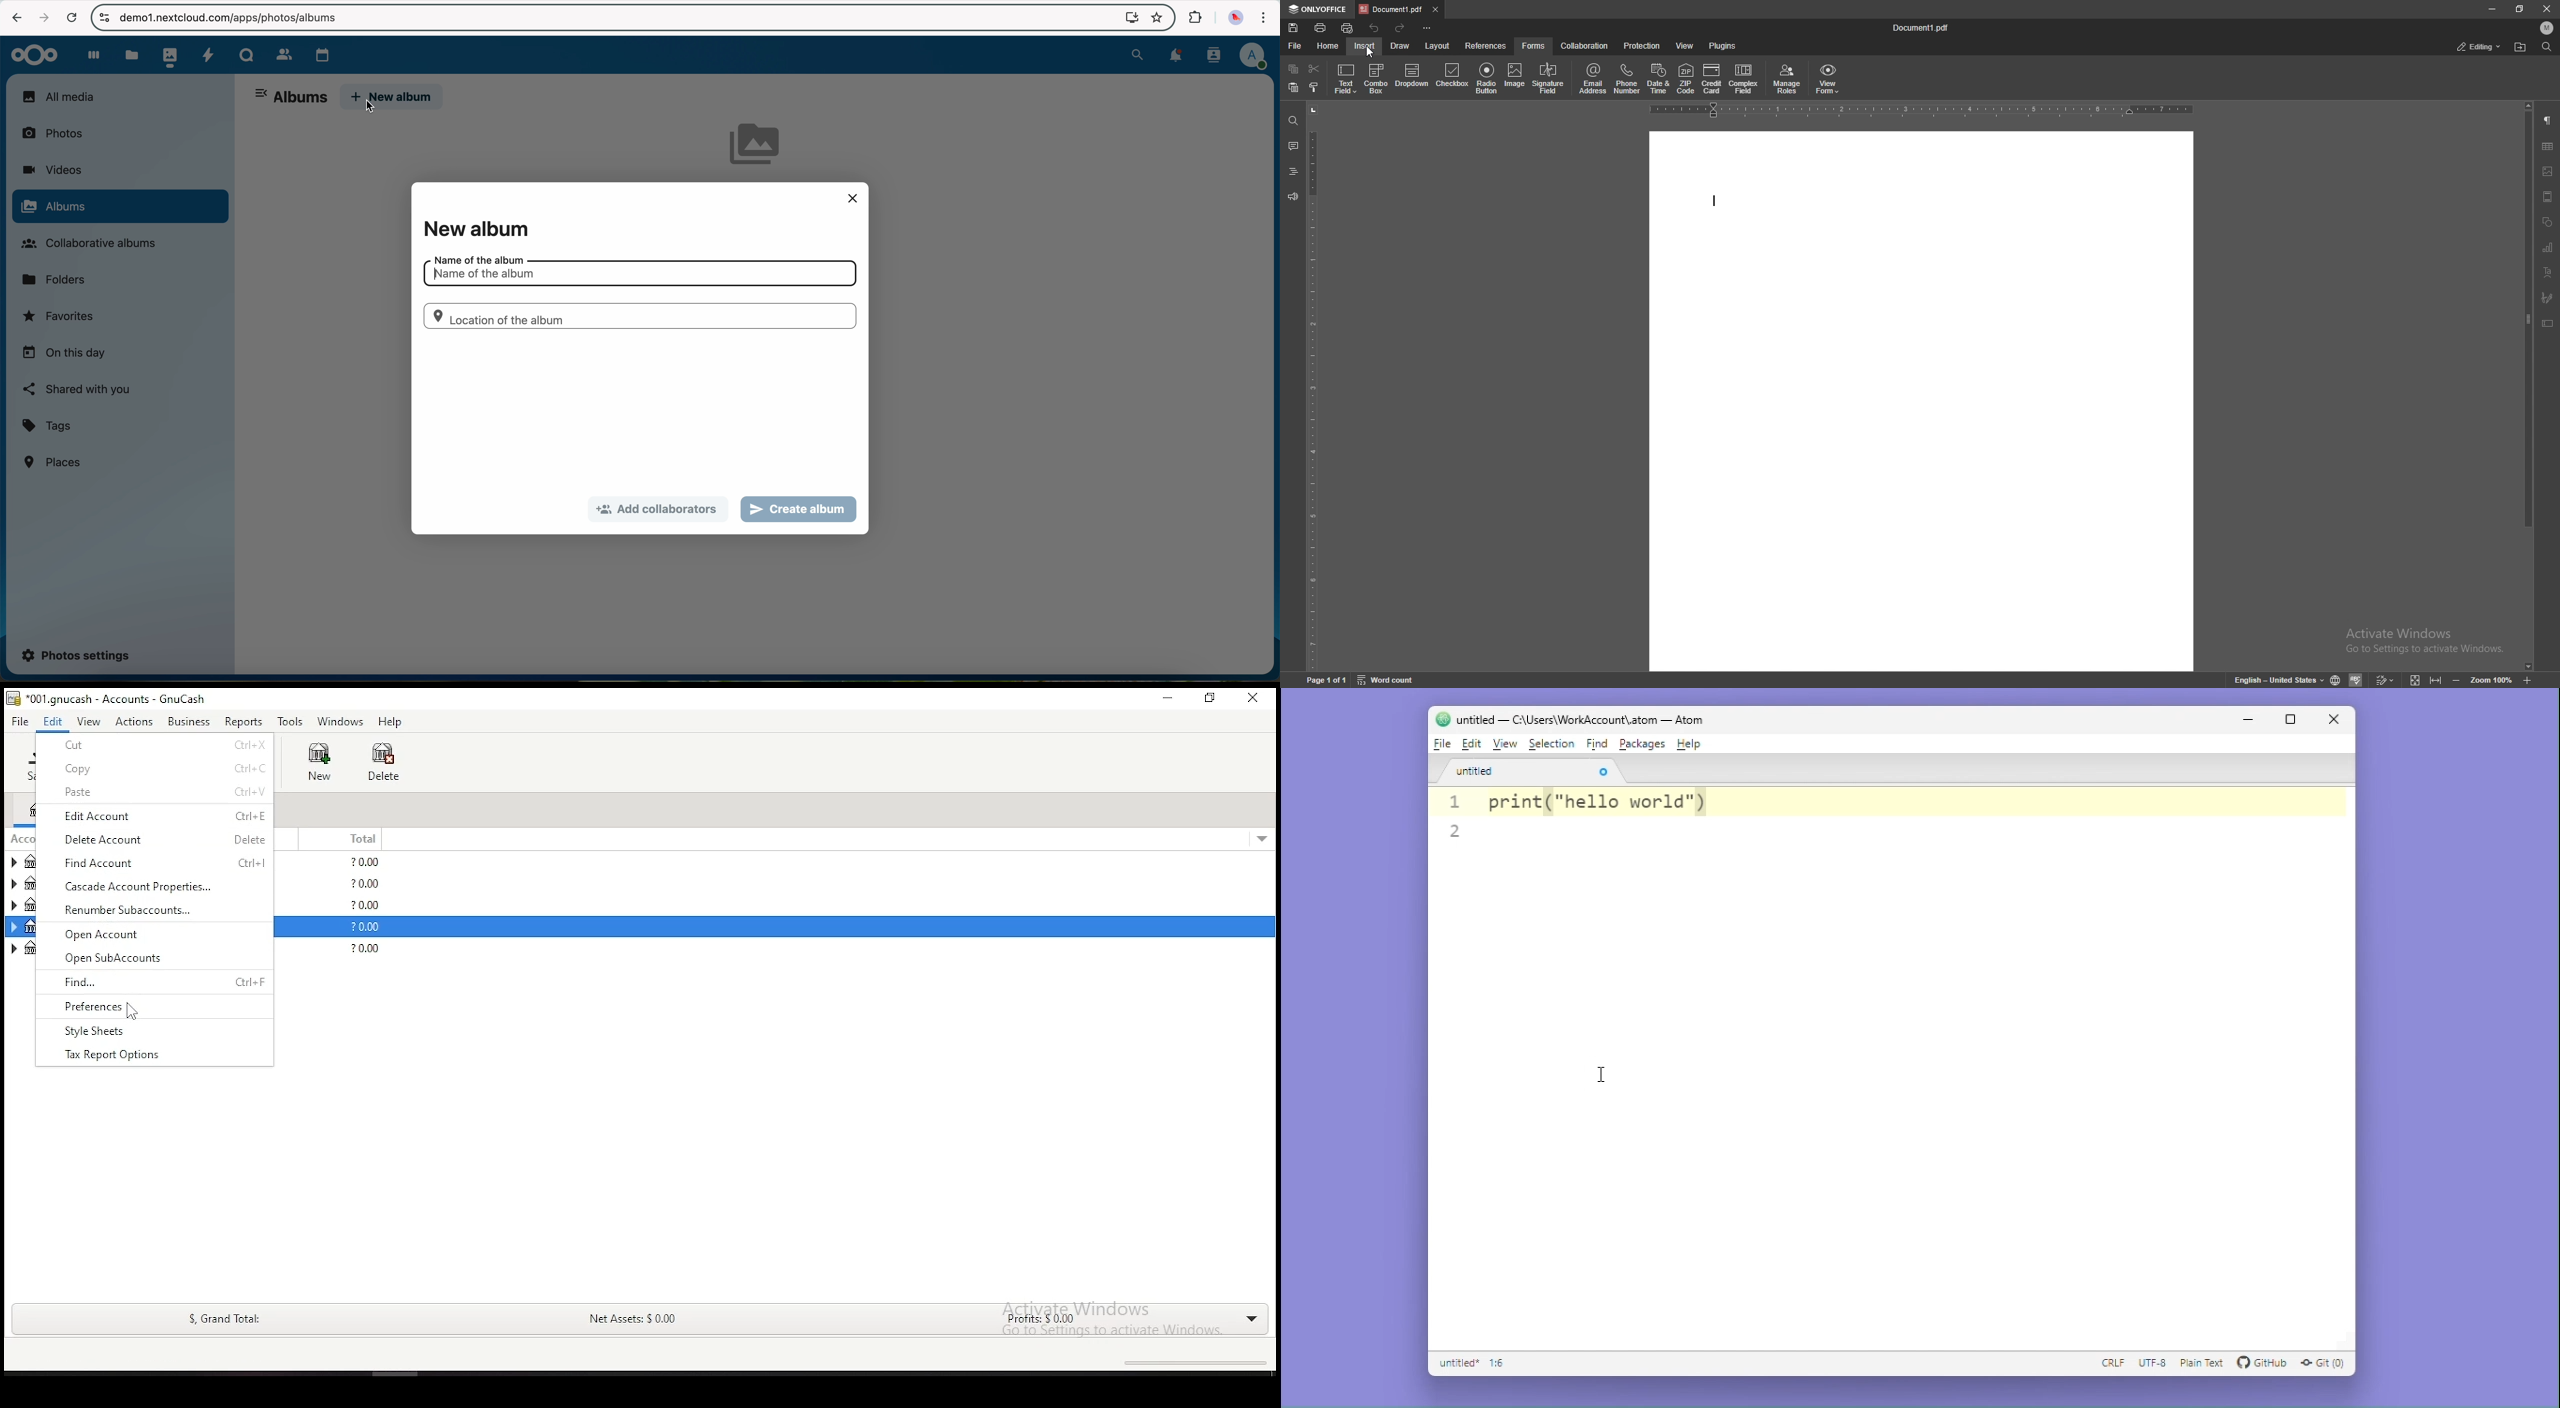  What do you see at coordinates (237, 18) in the screenshot?
I see `url` at bounding box center [237, 18].